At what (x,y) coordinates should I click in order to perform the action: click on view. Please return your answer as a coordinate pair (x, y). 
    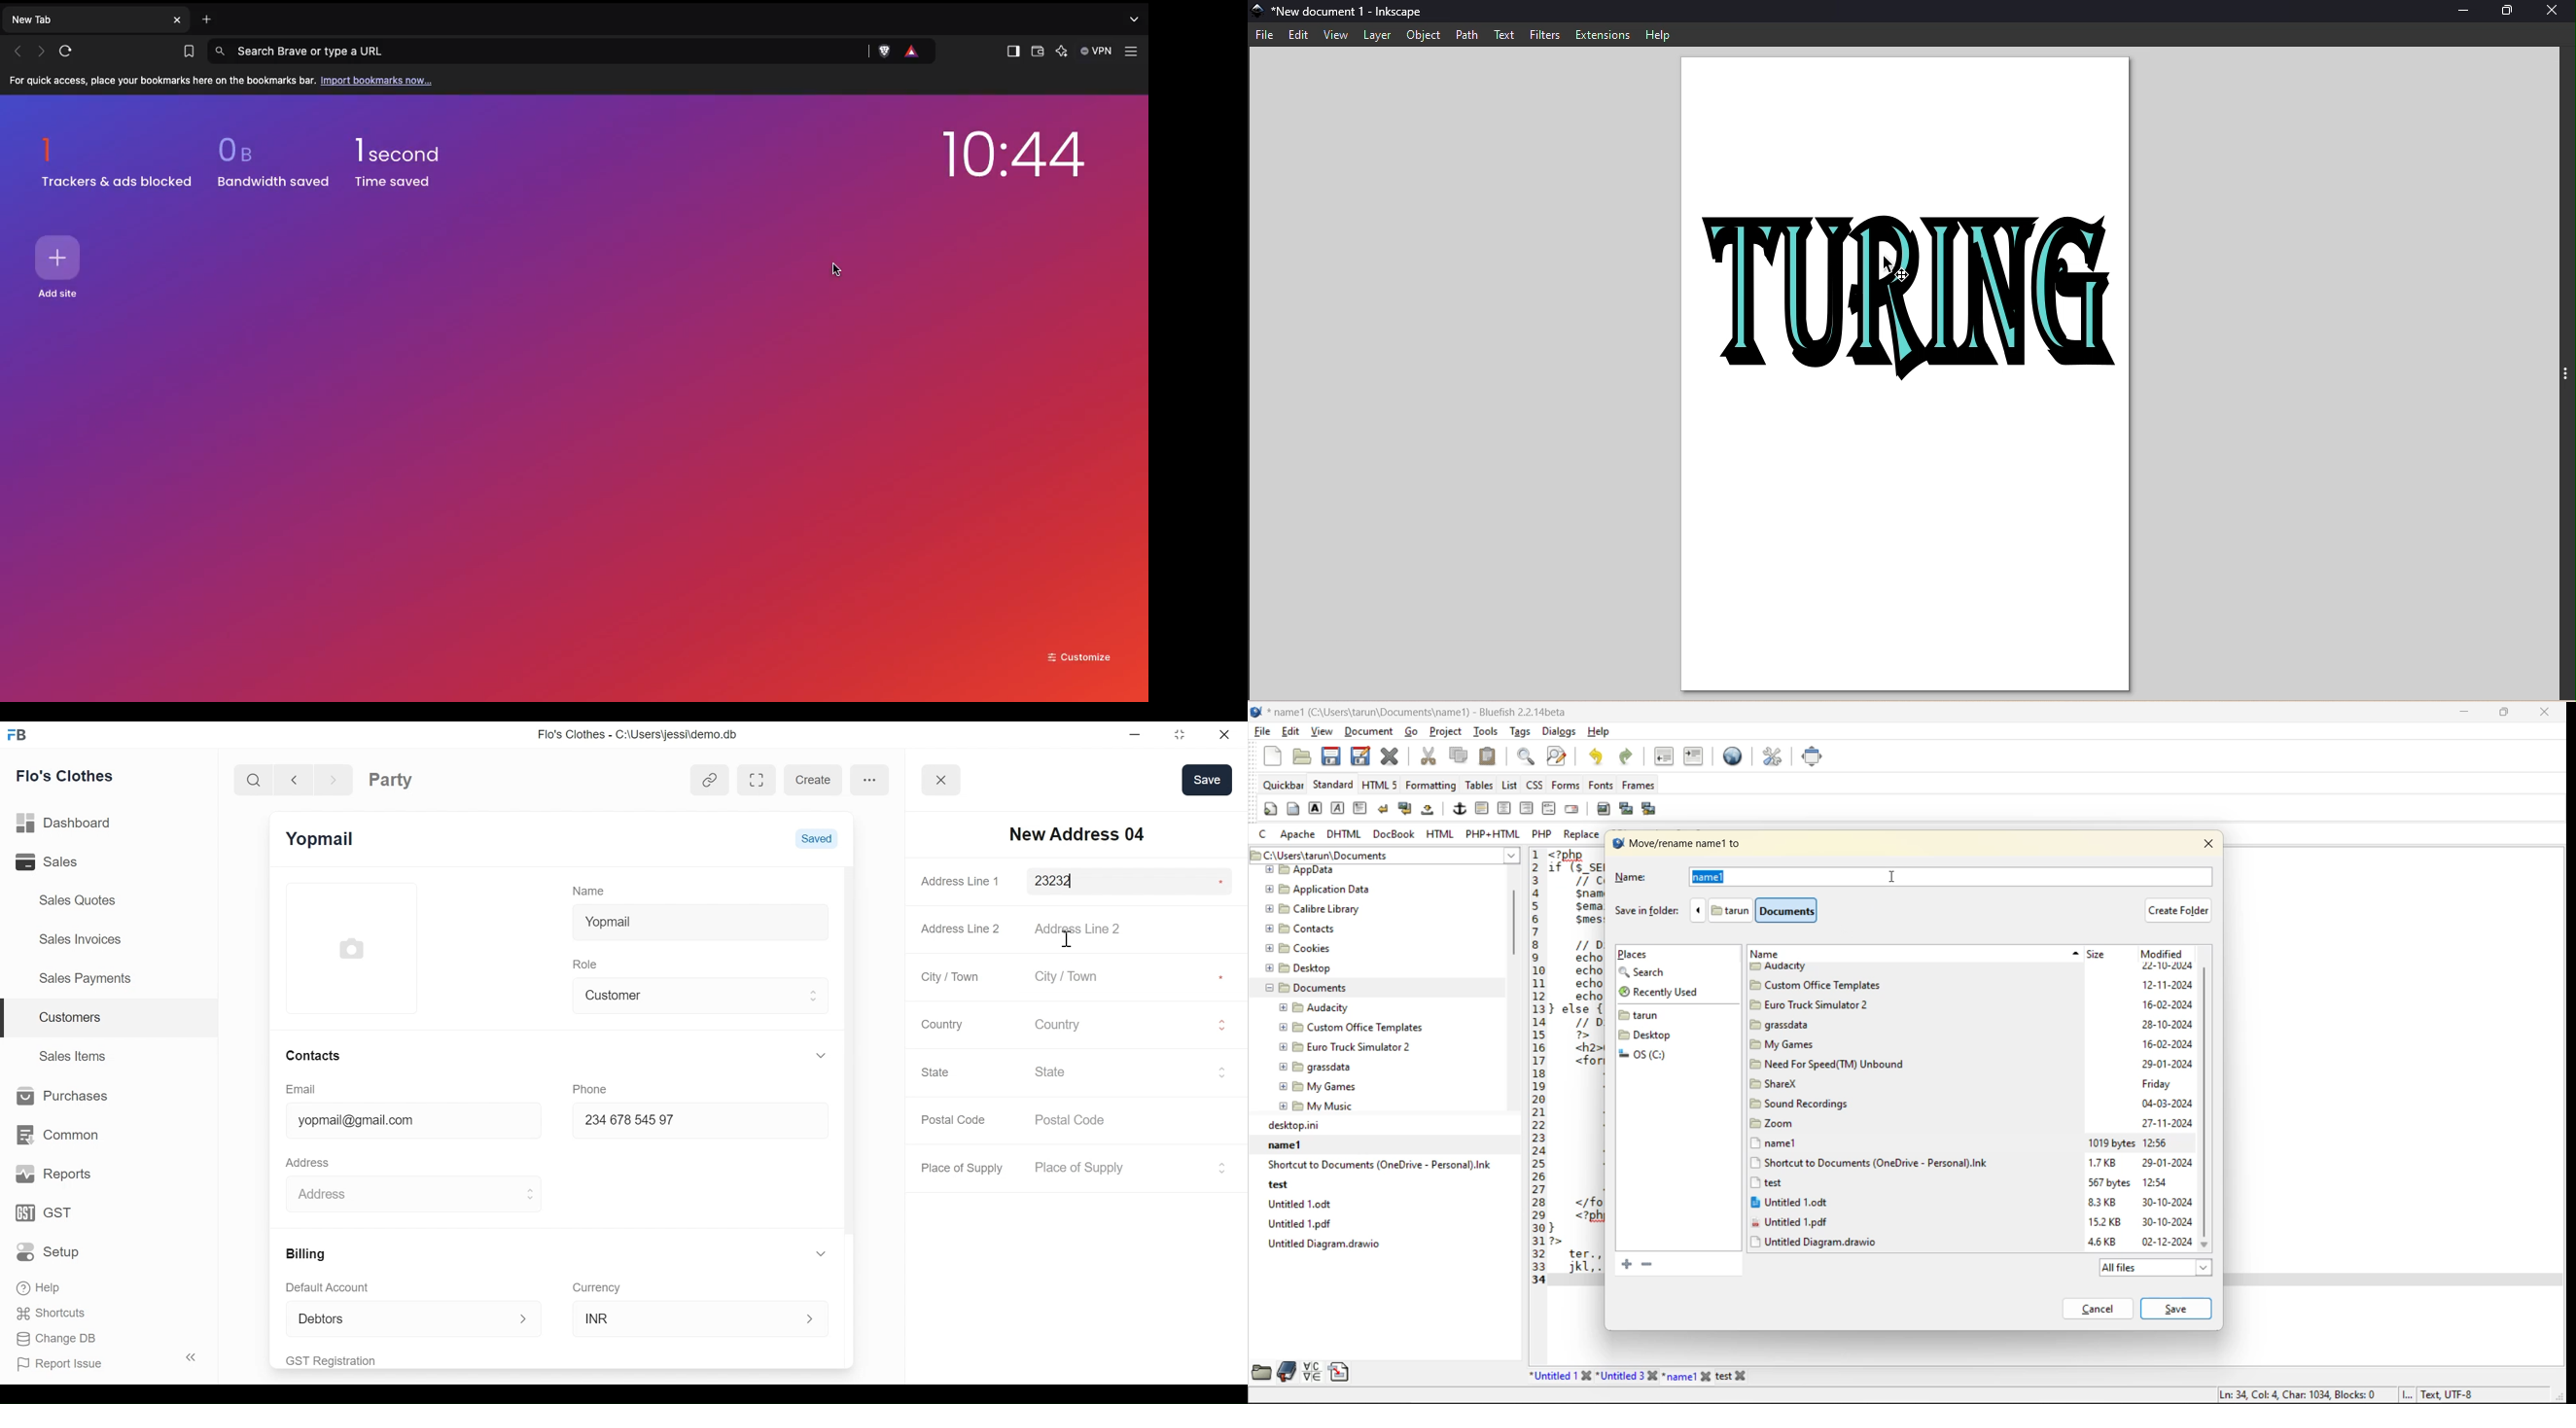
    Looking at the image, I should click on (1324, 734).